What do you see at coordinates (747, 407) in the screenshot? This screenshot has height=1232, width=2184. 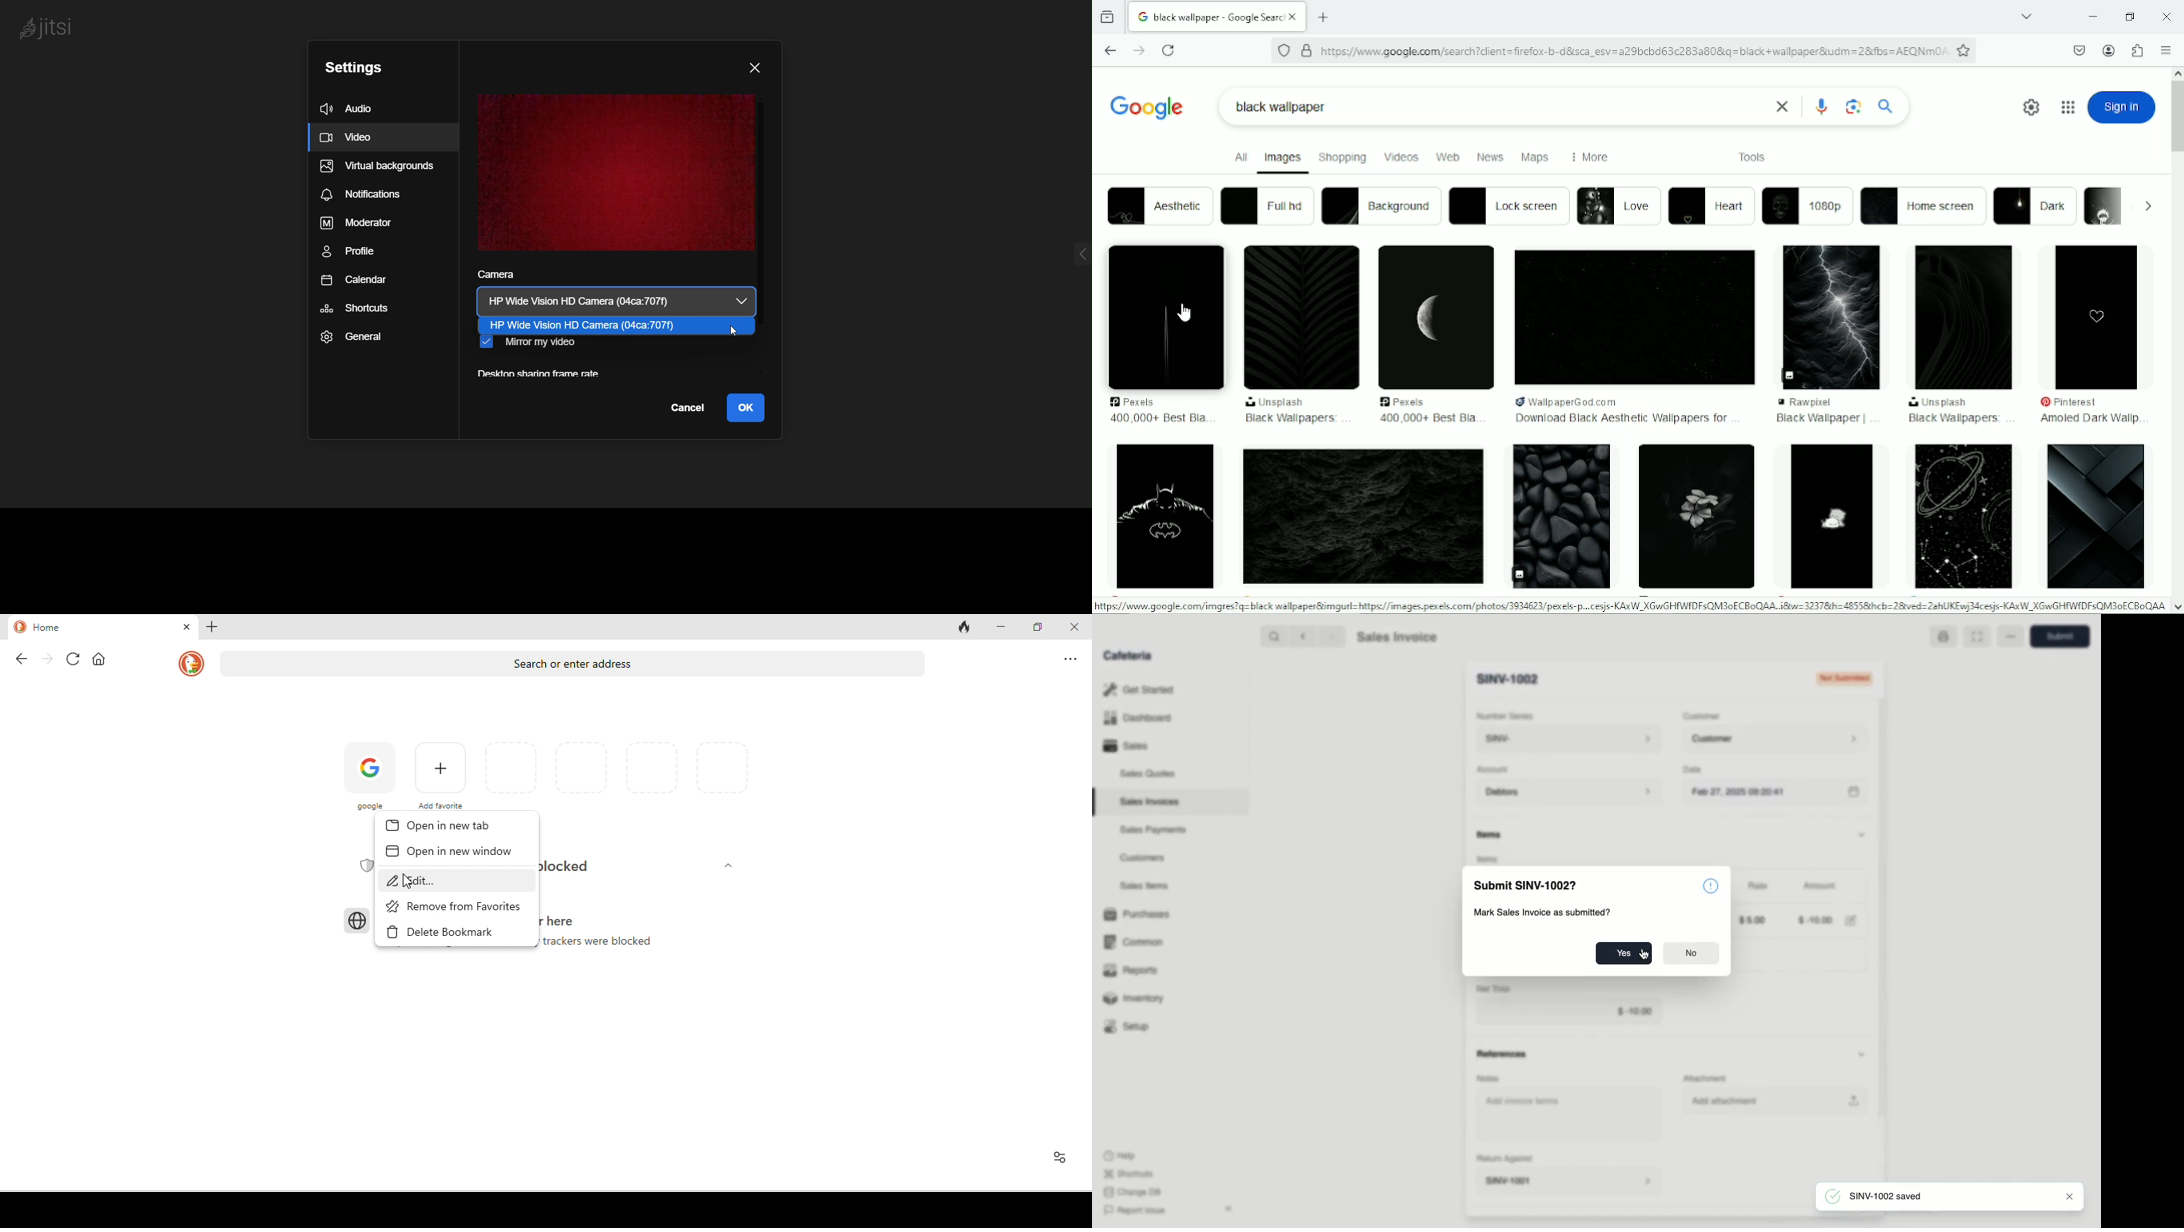 I see `ok` at bounding box center [747, 407].